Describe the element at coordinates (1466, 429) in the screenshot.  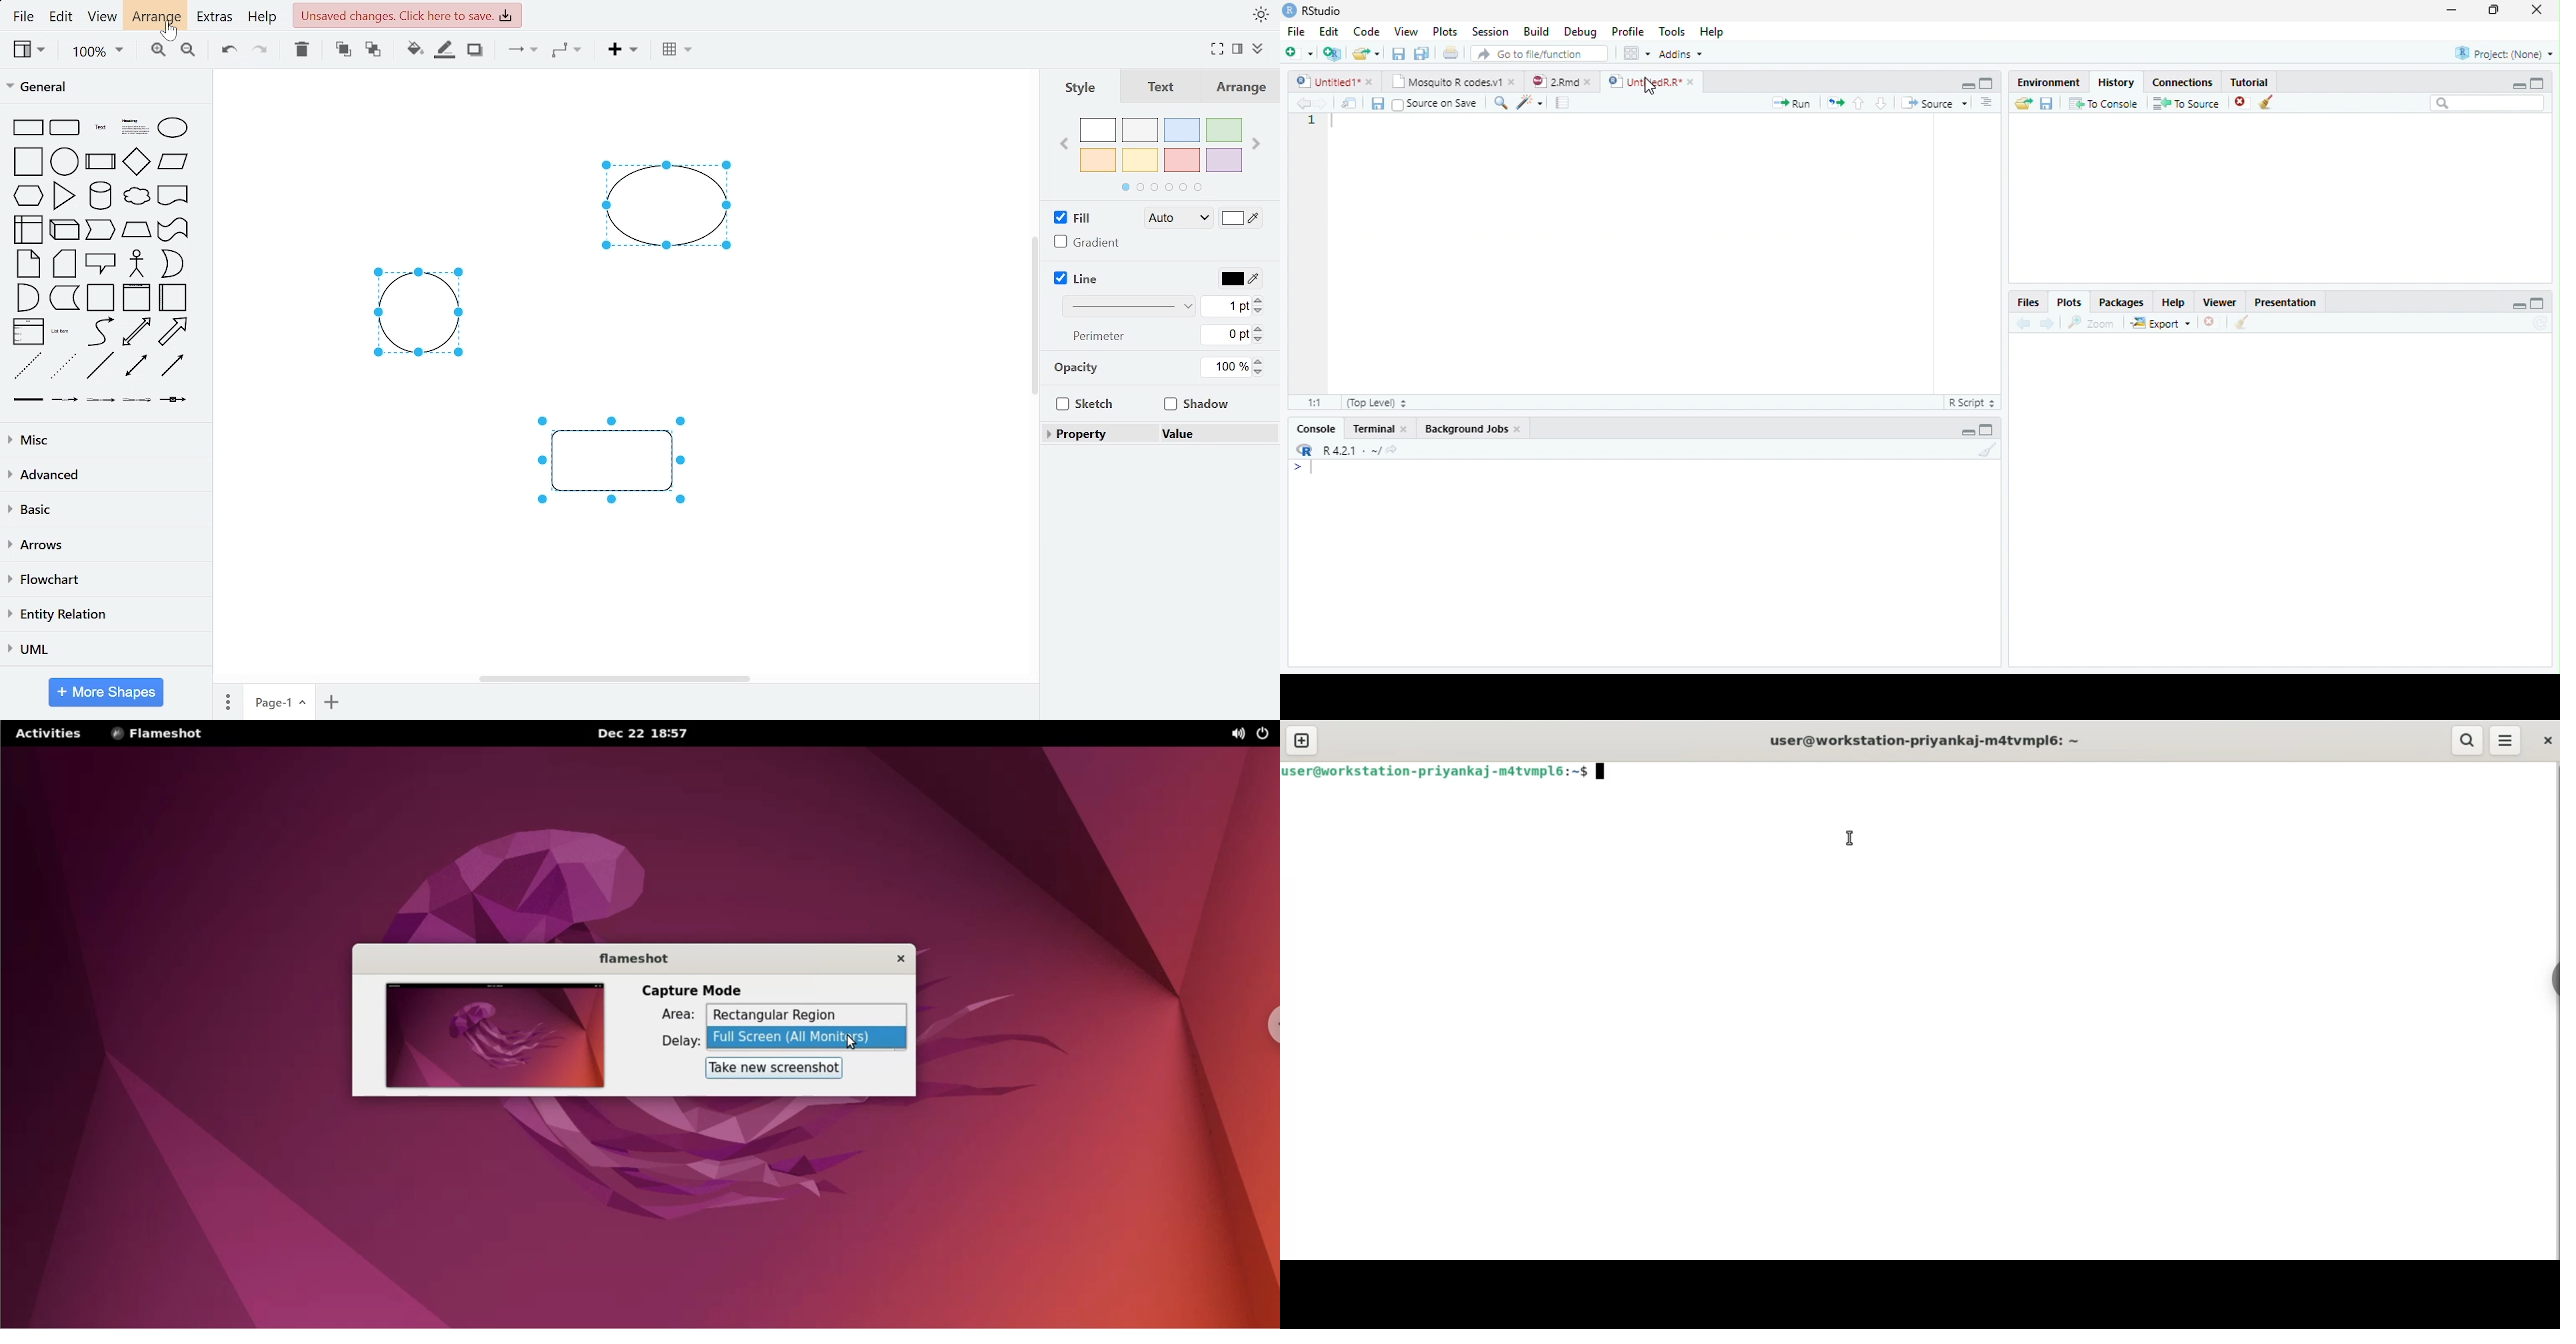
I see `Background Jobs` at that location.